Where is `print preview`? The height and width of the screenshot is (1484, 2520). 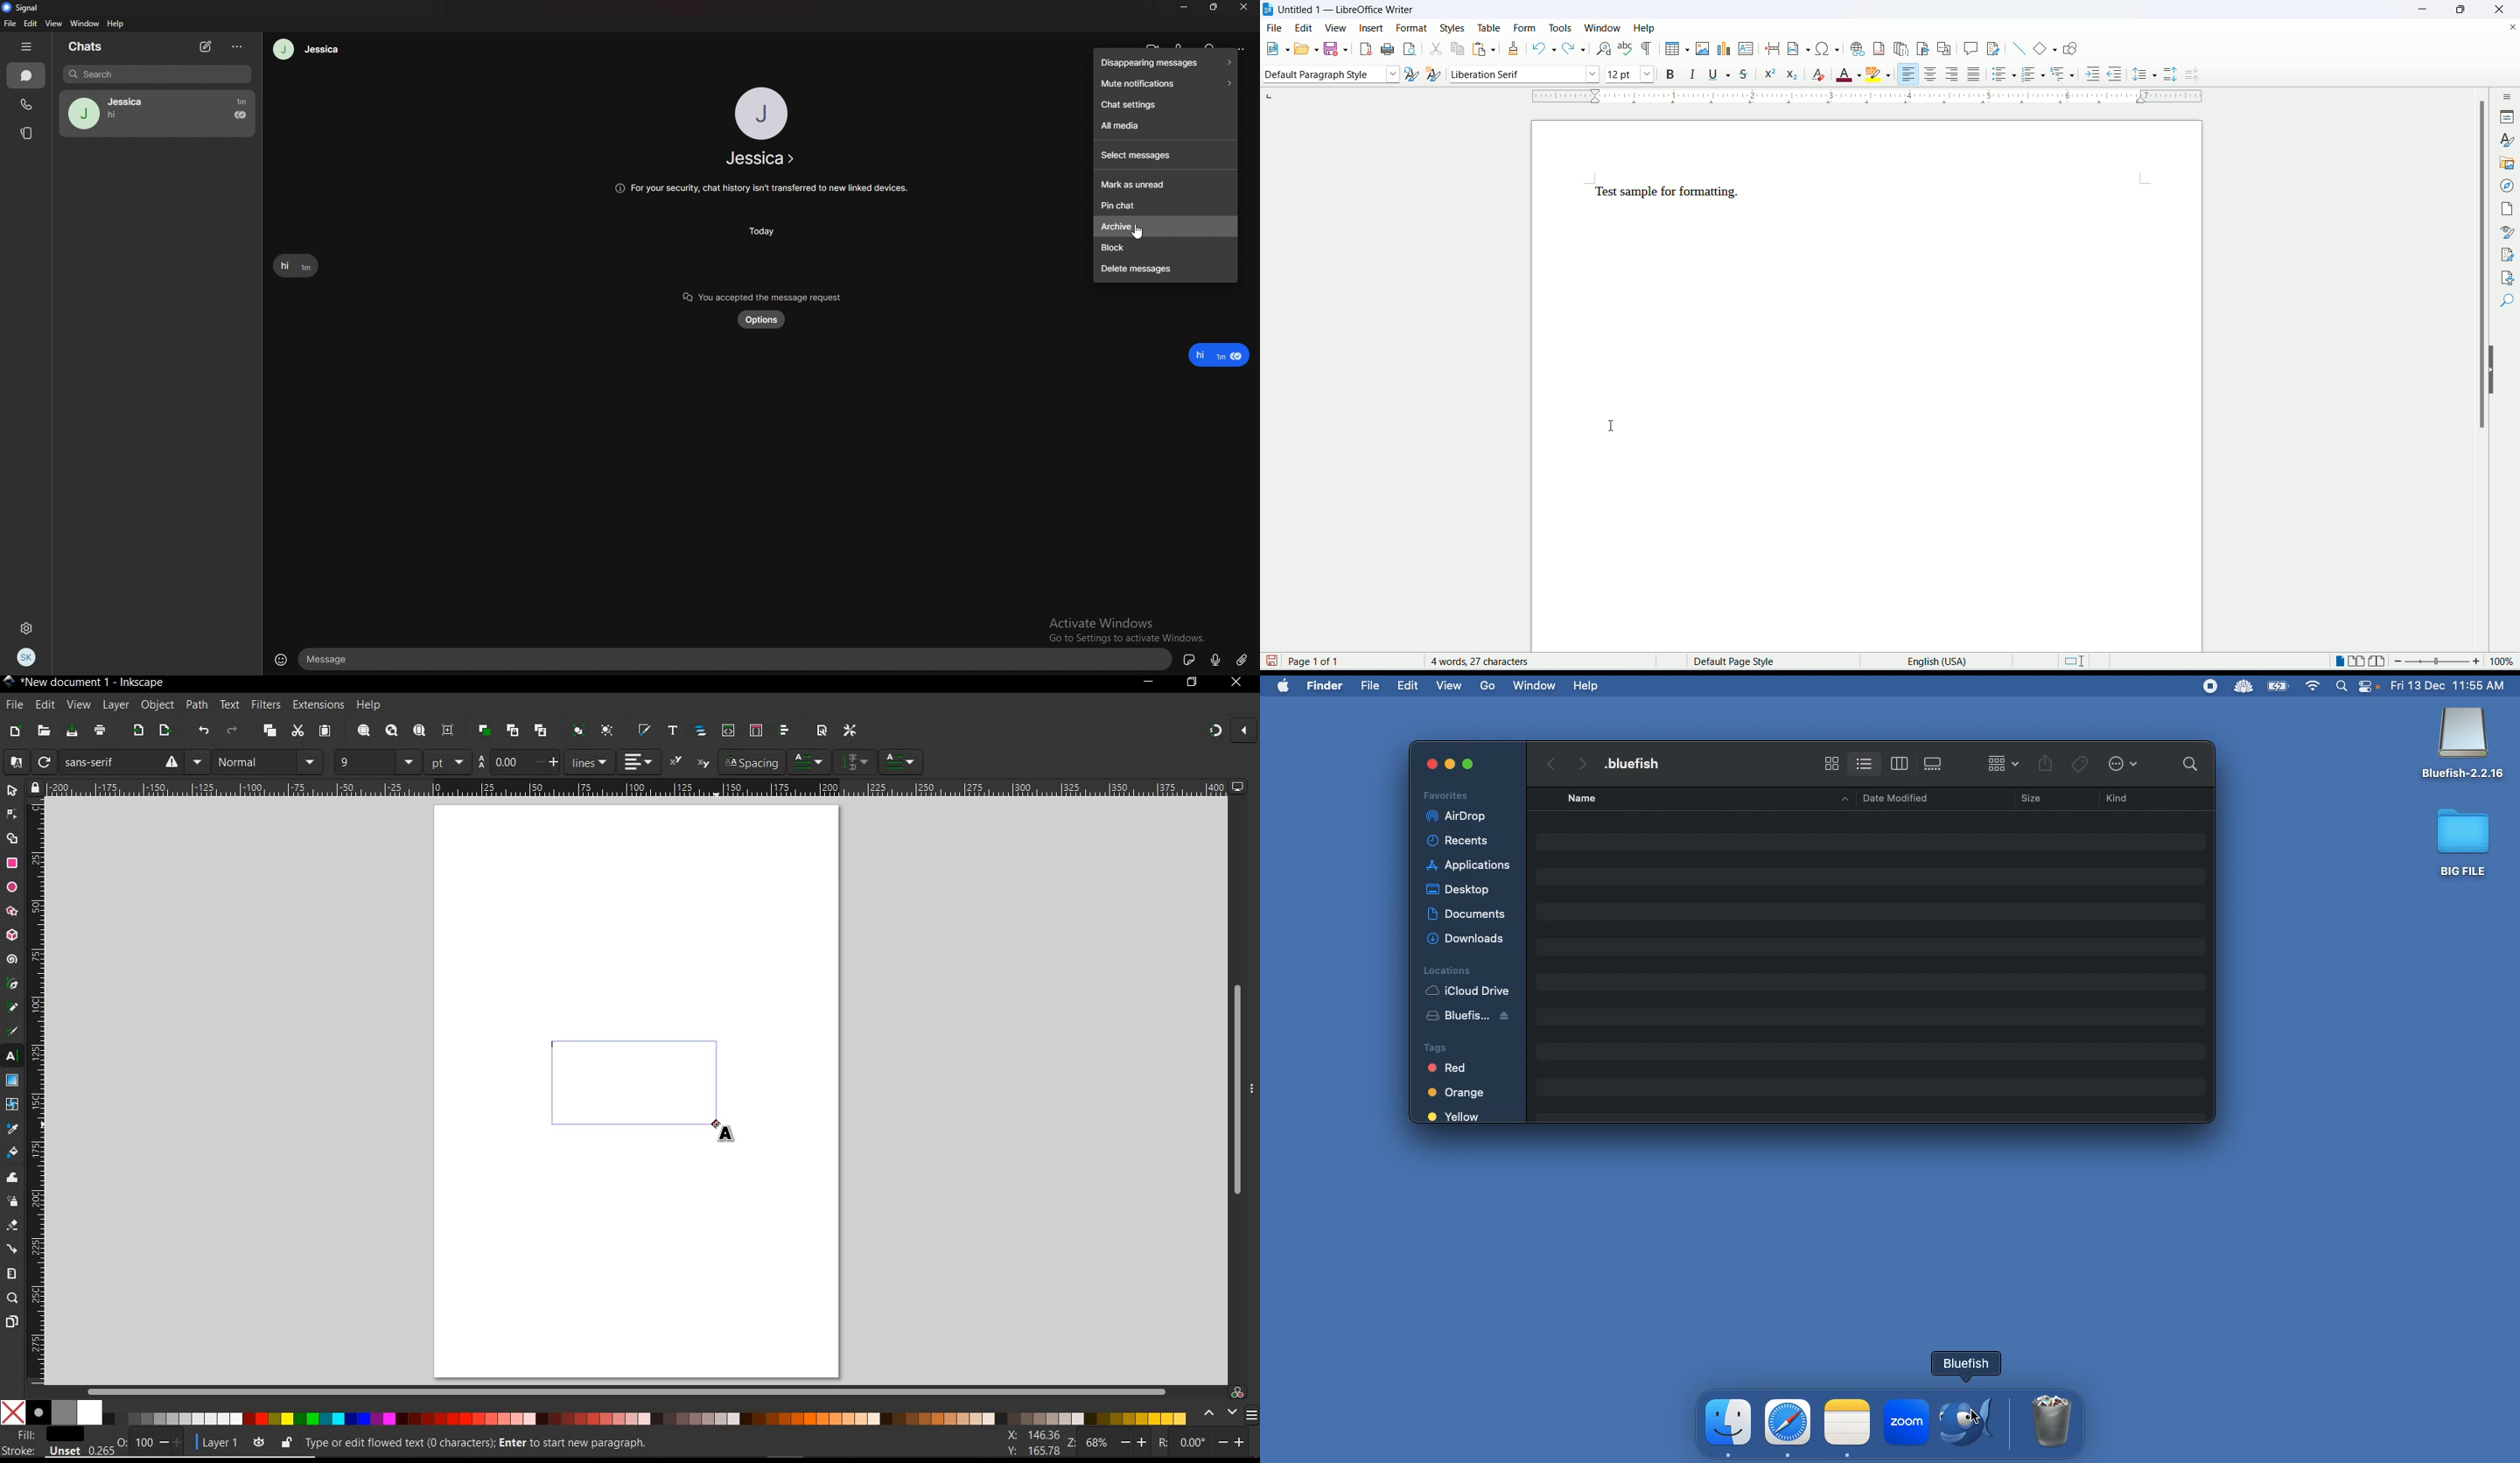 print preview is located at coordinates (1410, 48).